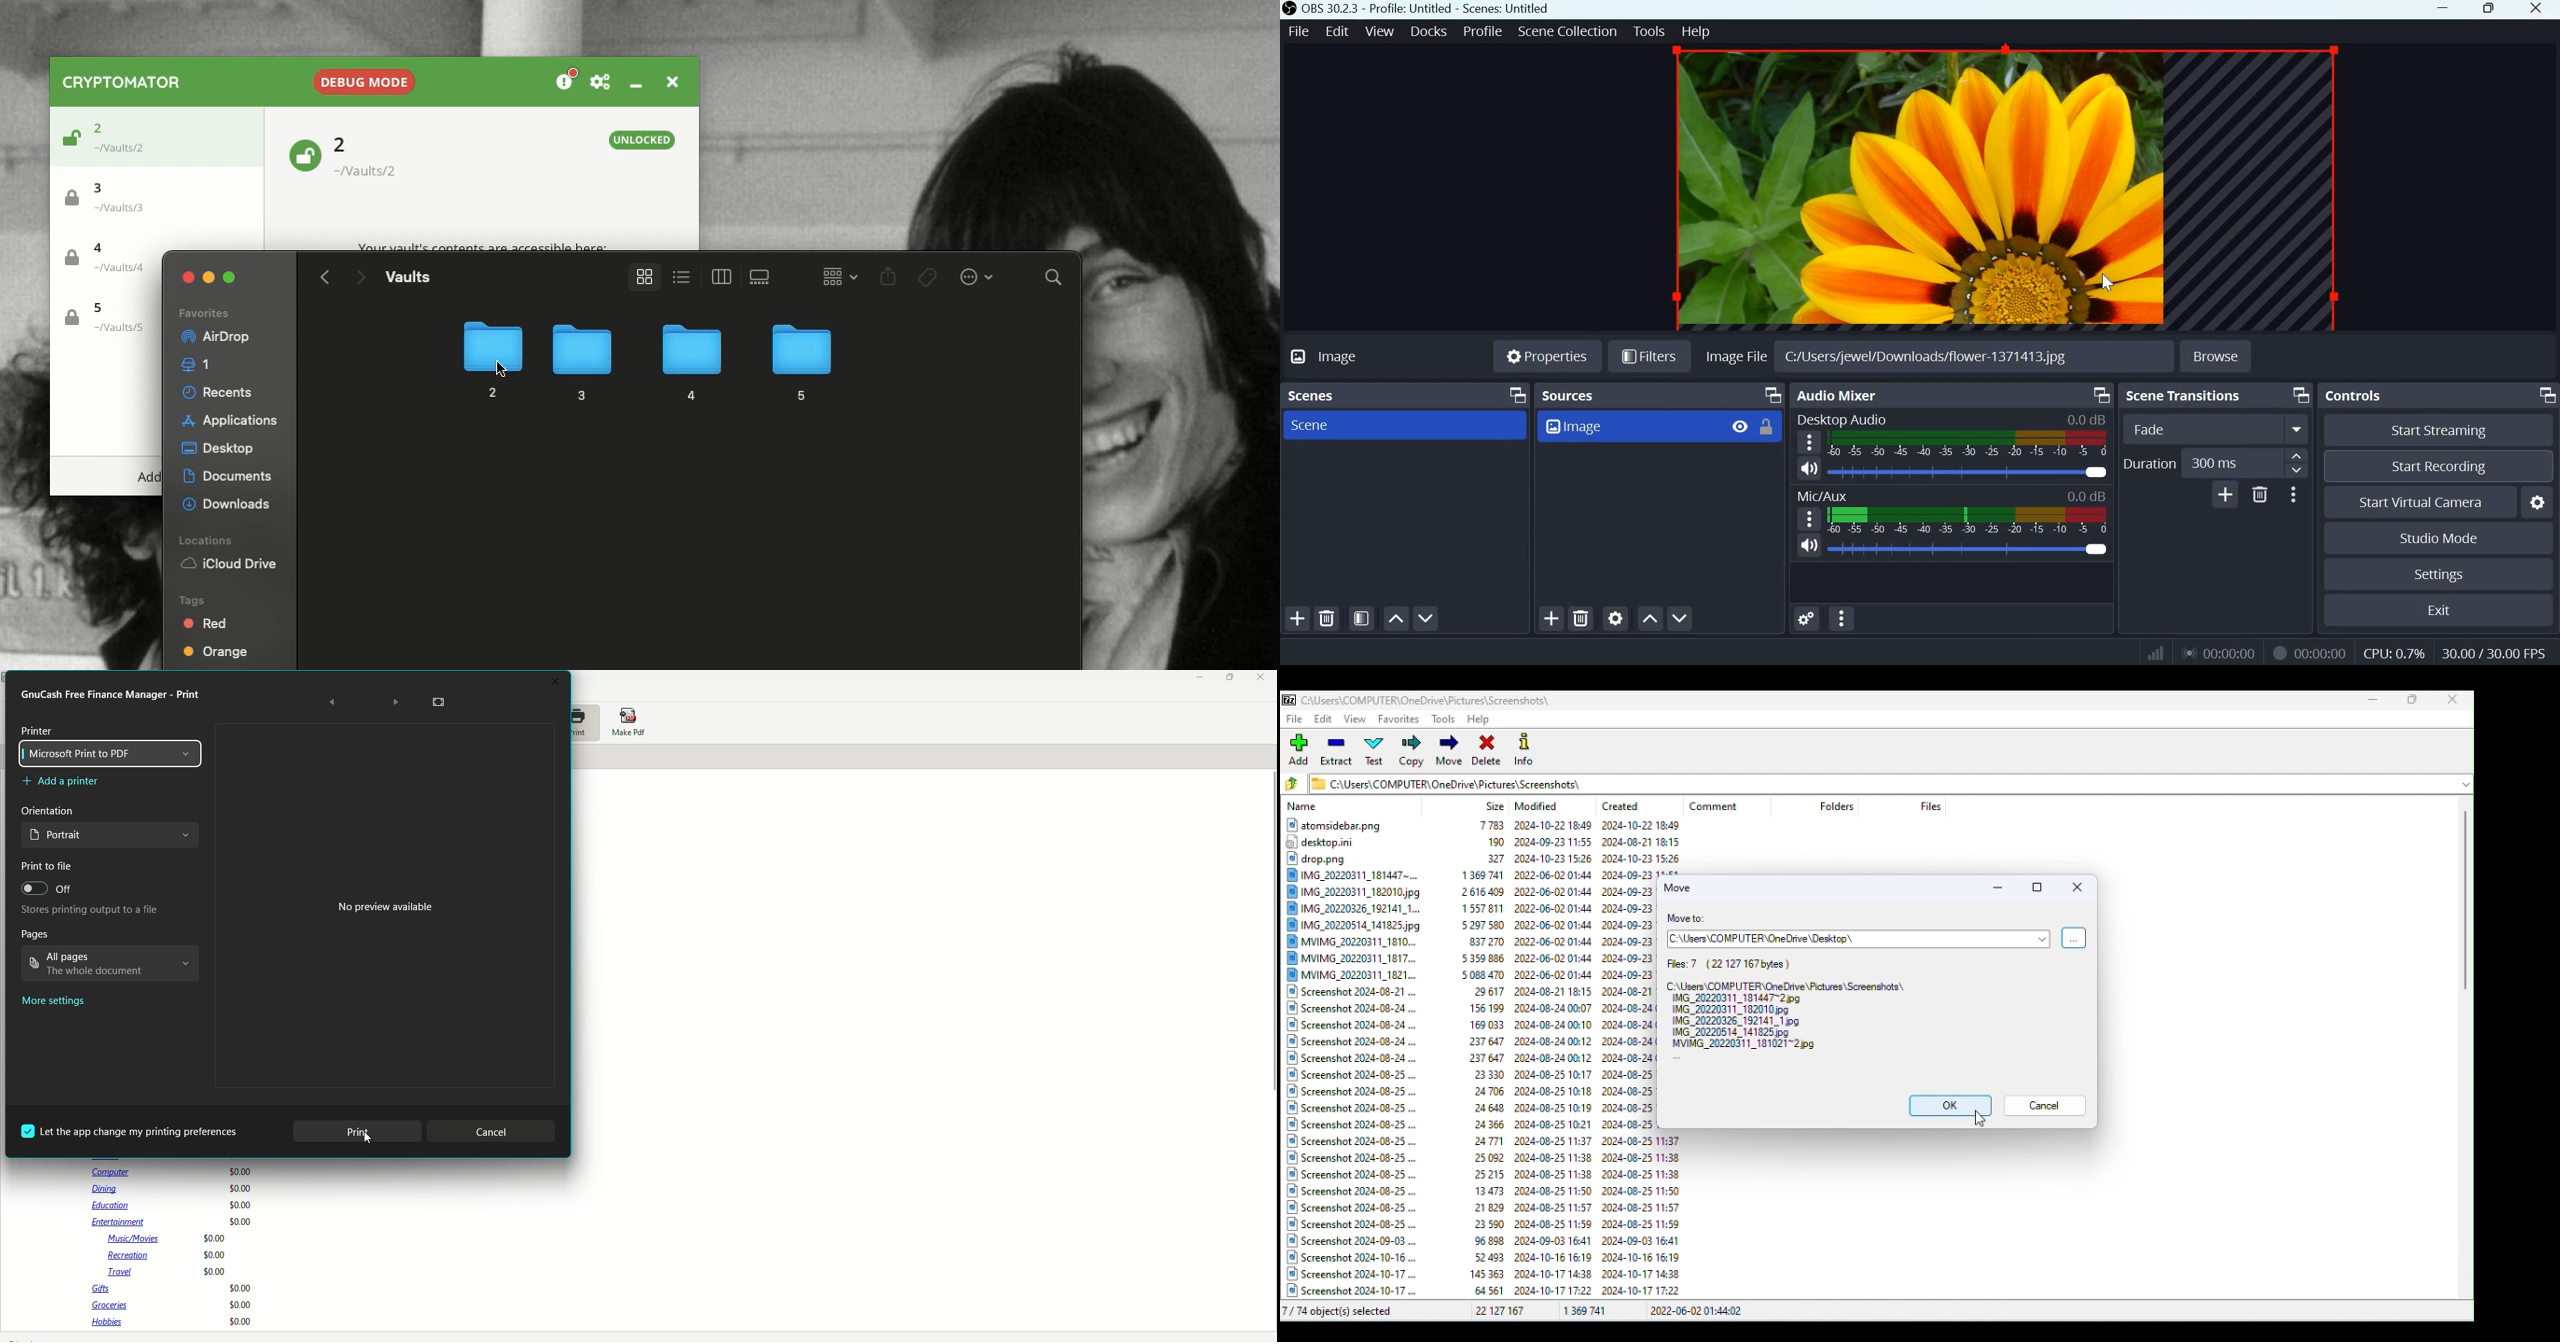 This screenshot has height=1344, width=2576. I want to click on Dock Options icon, so click(2103, 395).